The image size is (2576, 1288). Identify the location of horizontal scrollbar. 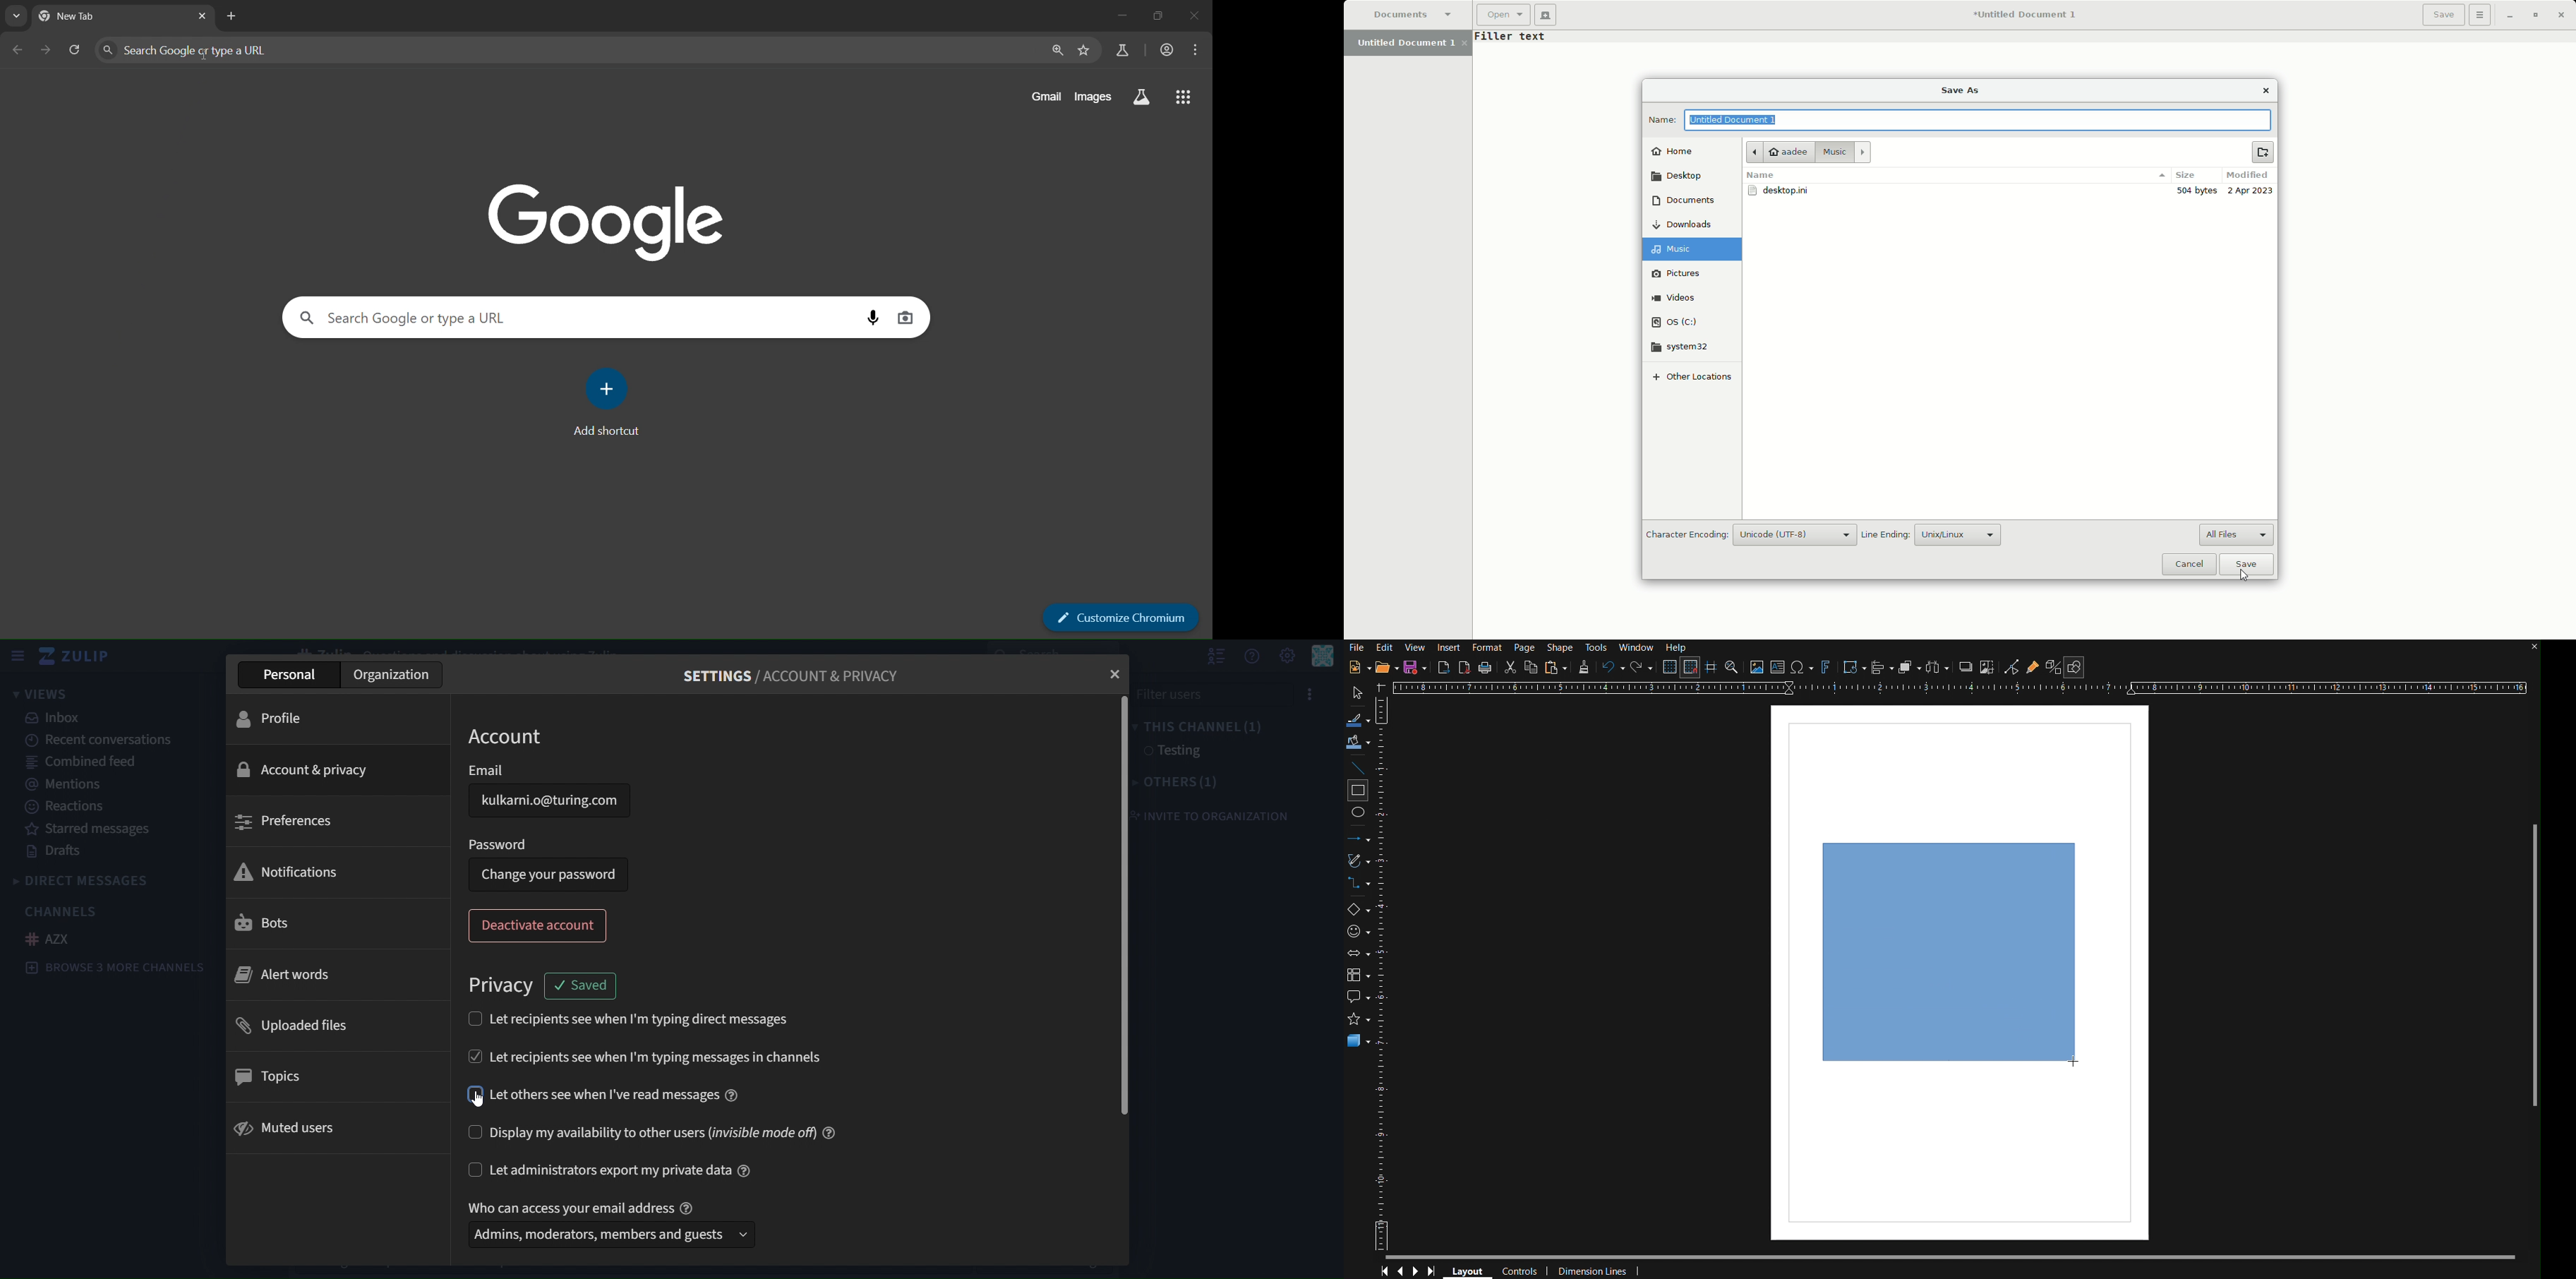
(1121, 905).